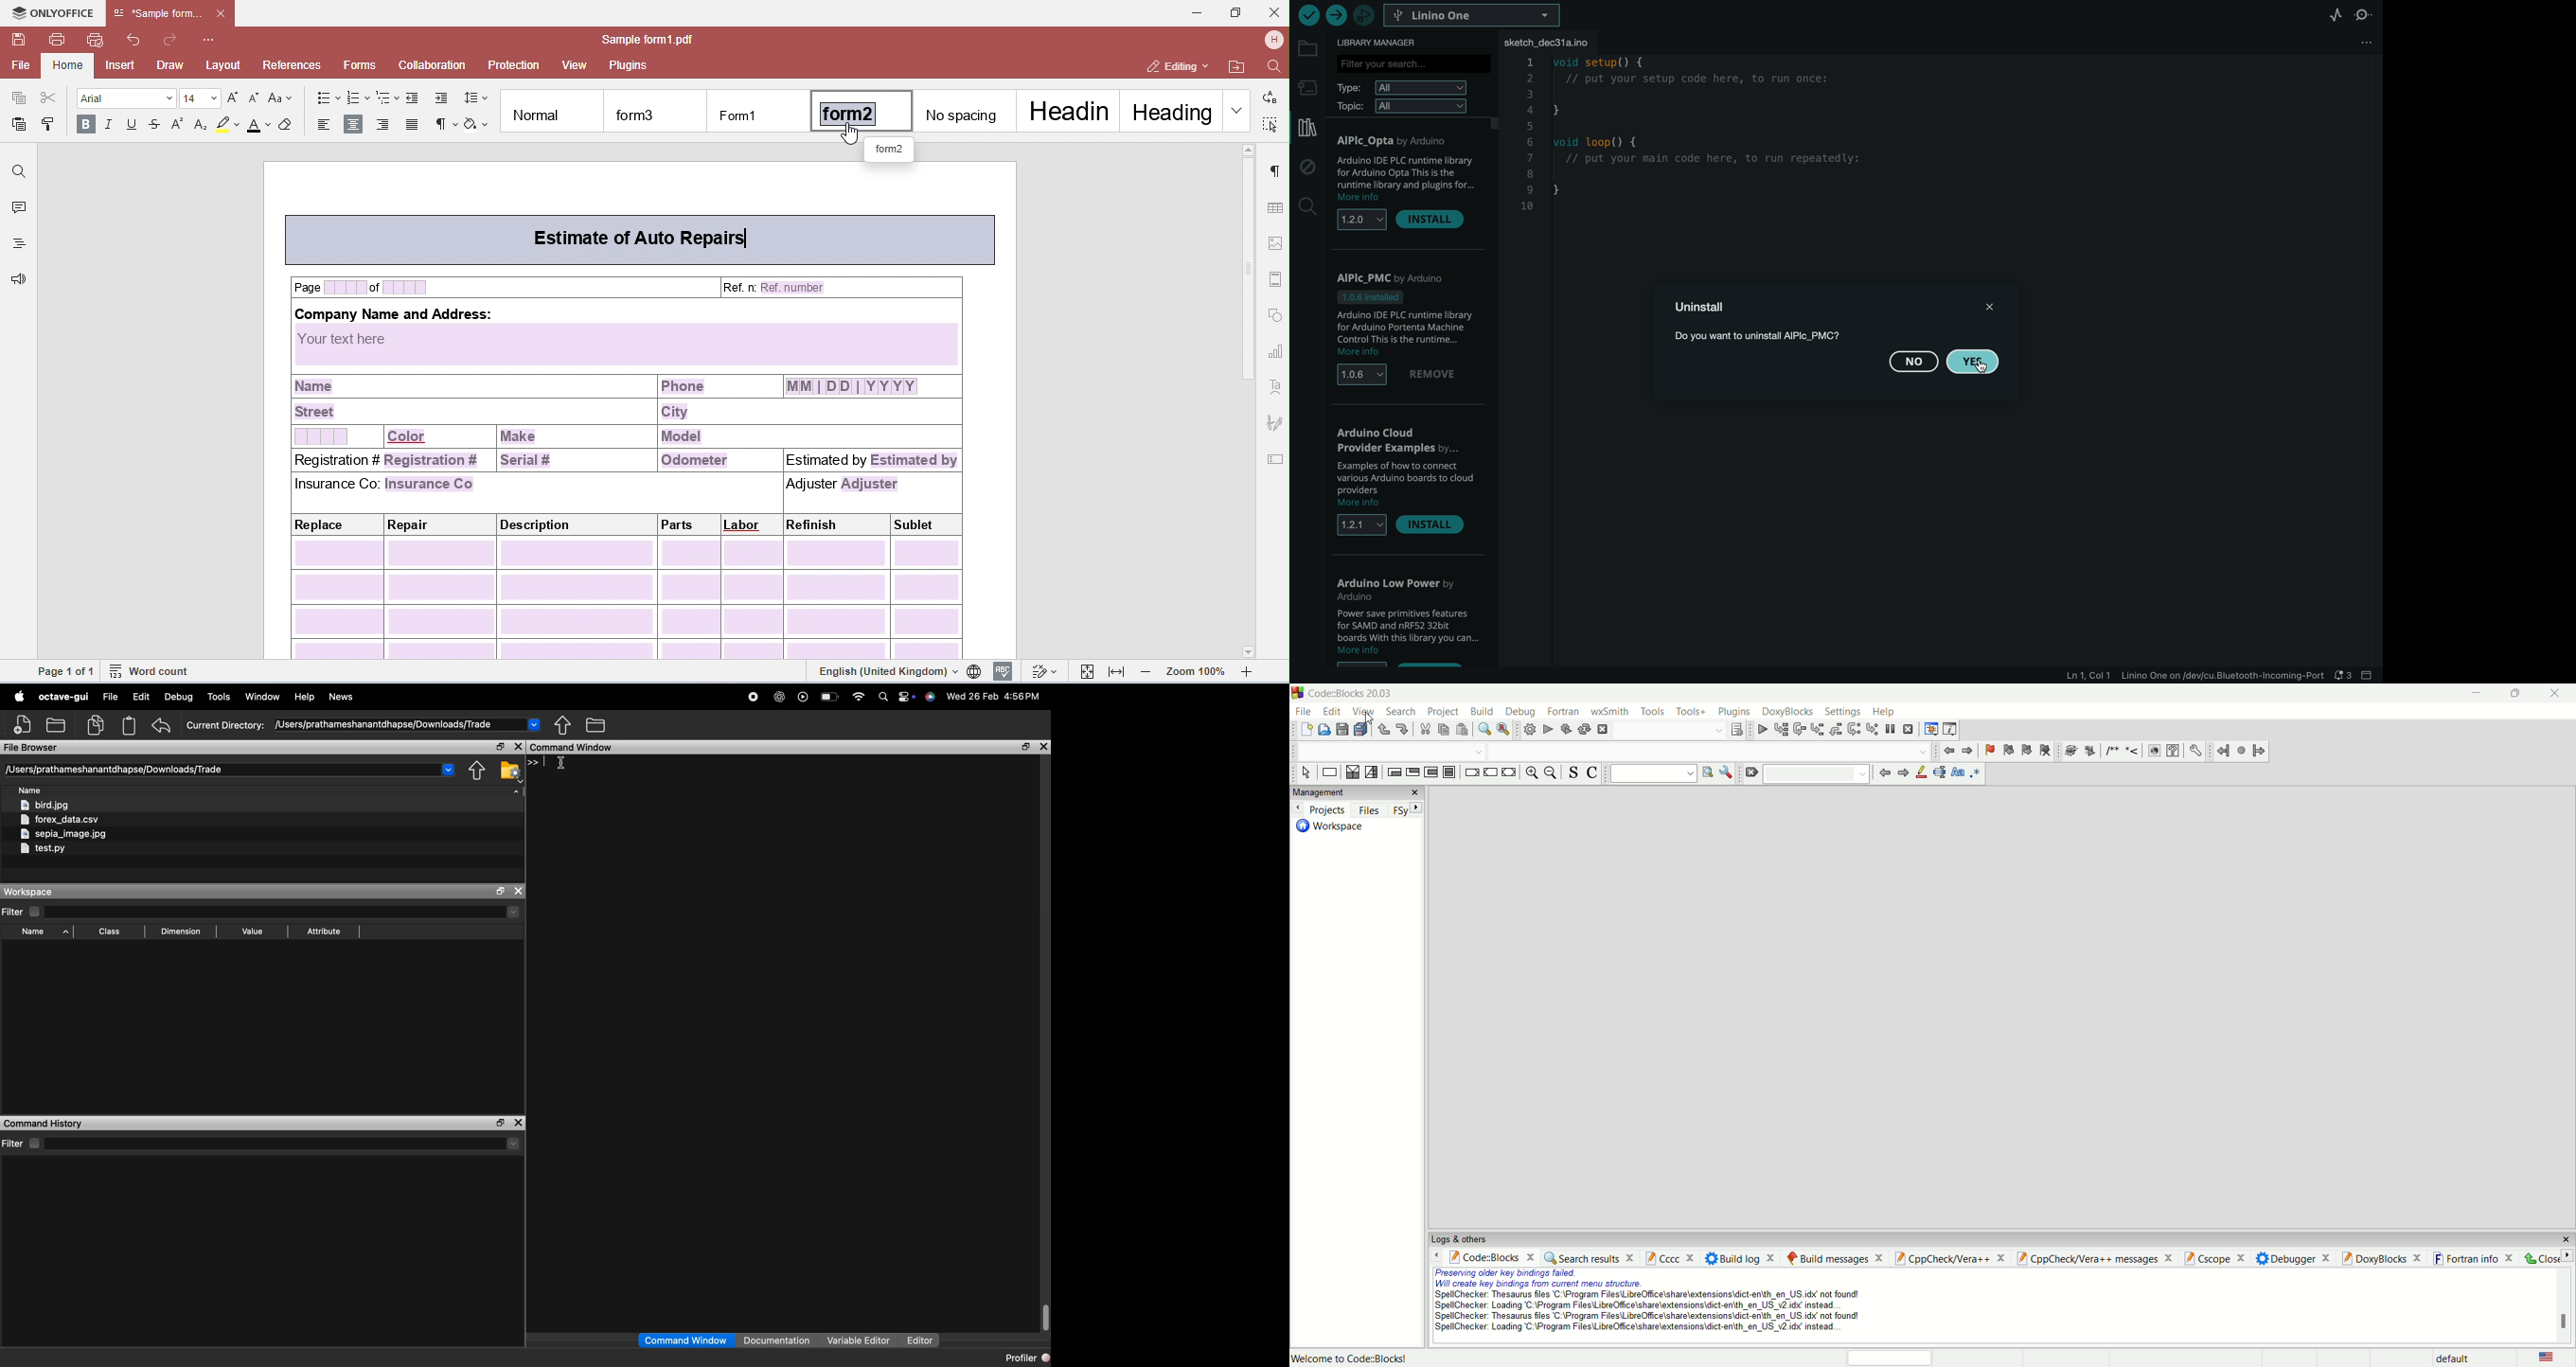  Describe the element at coordinates (2370, 676) in the screenshot. I see `close bar` at that location.